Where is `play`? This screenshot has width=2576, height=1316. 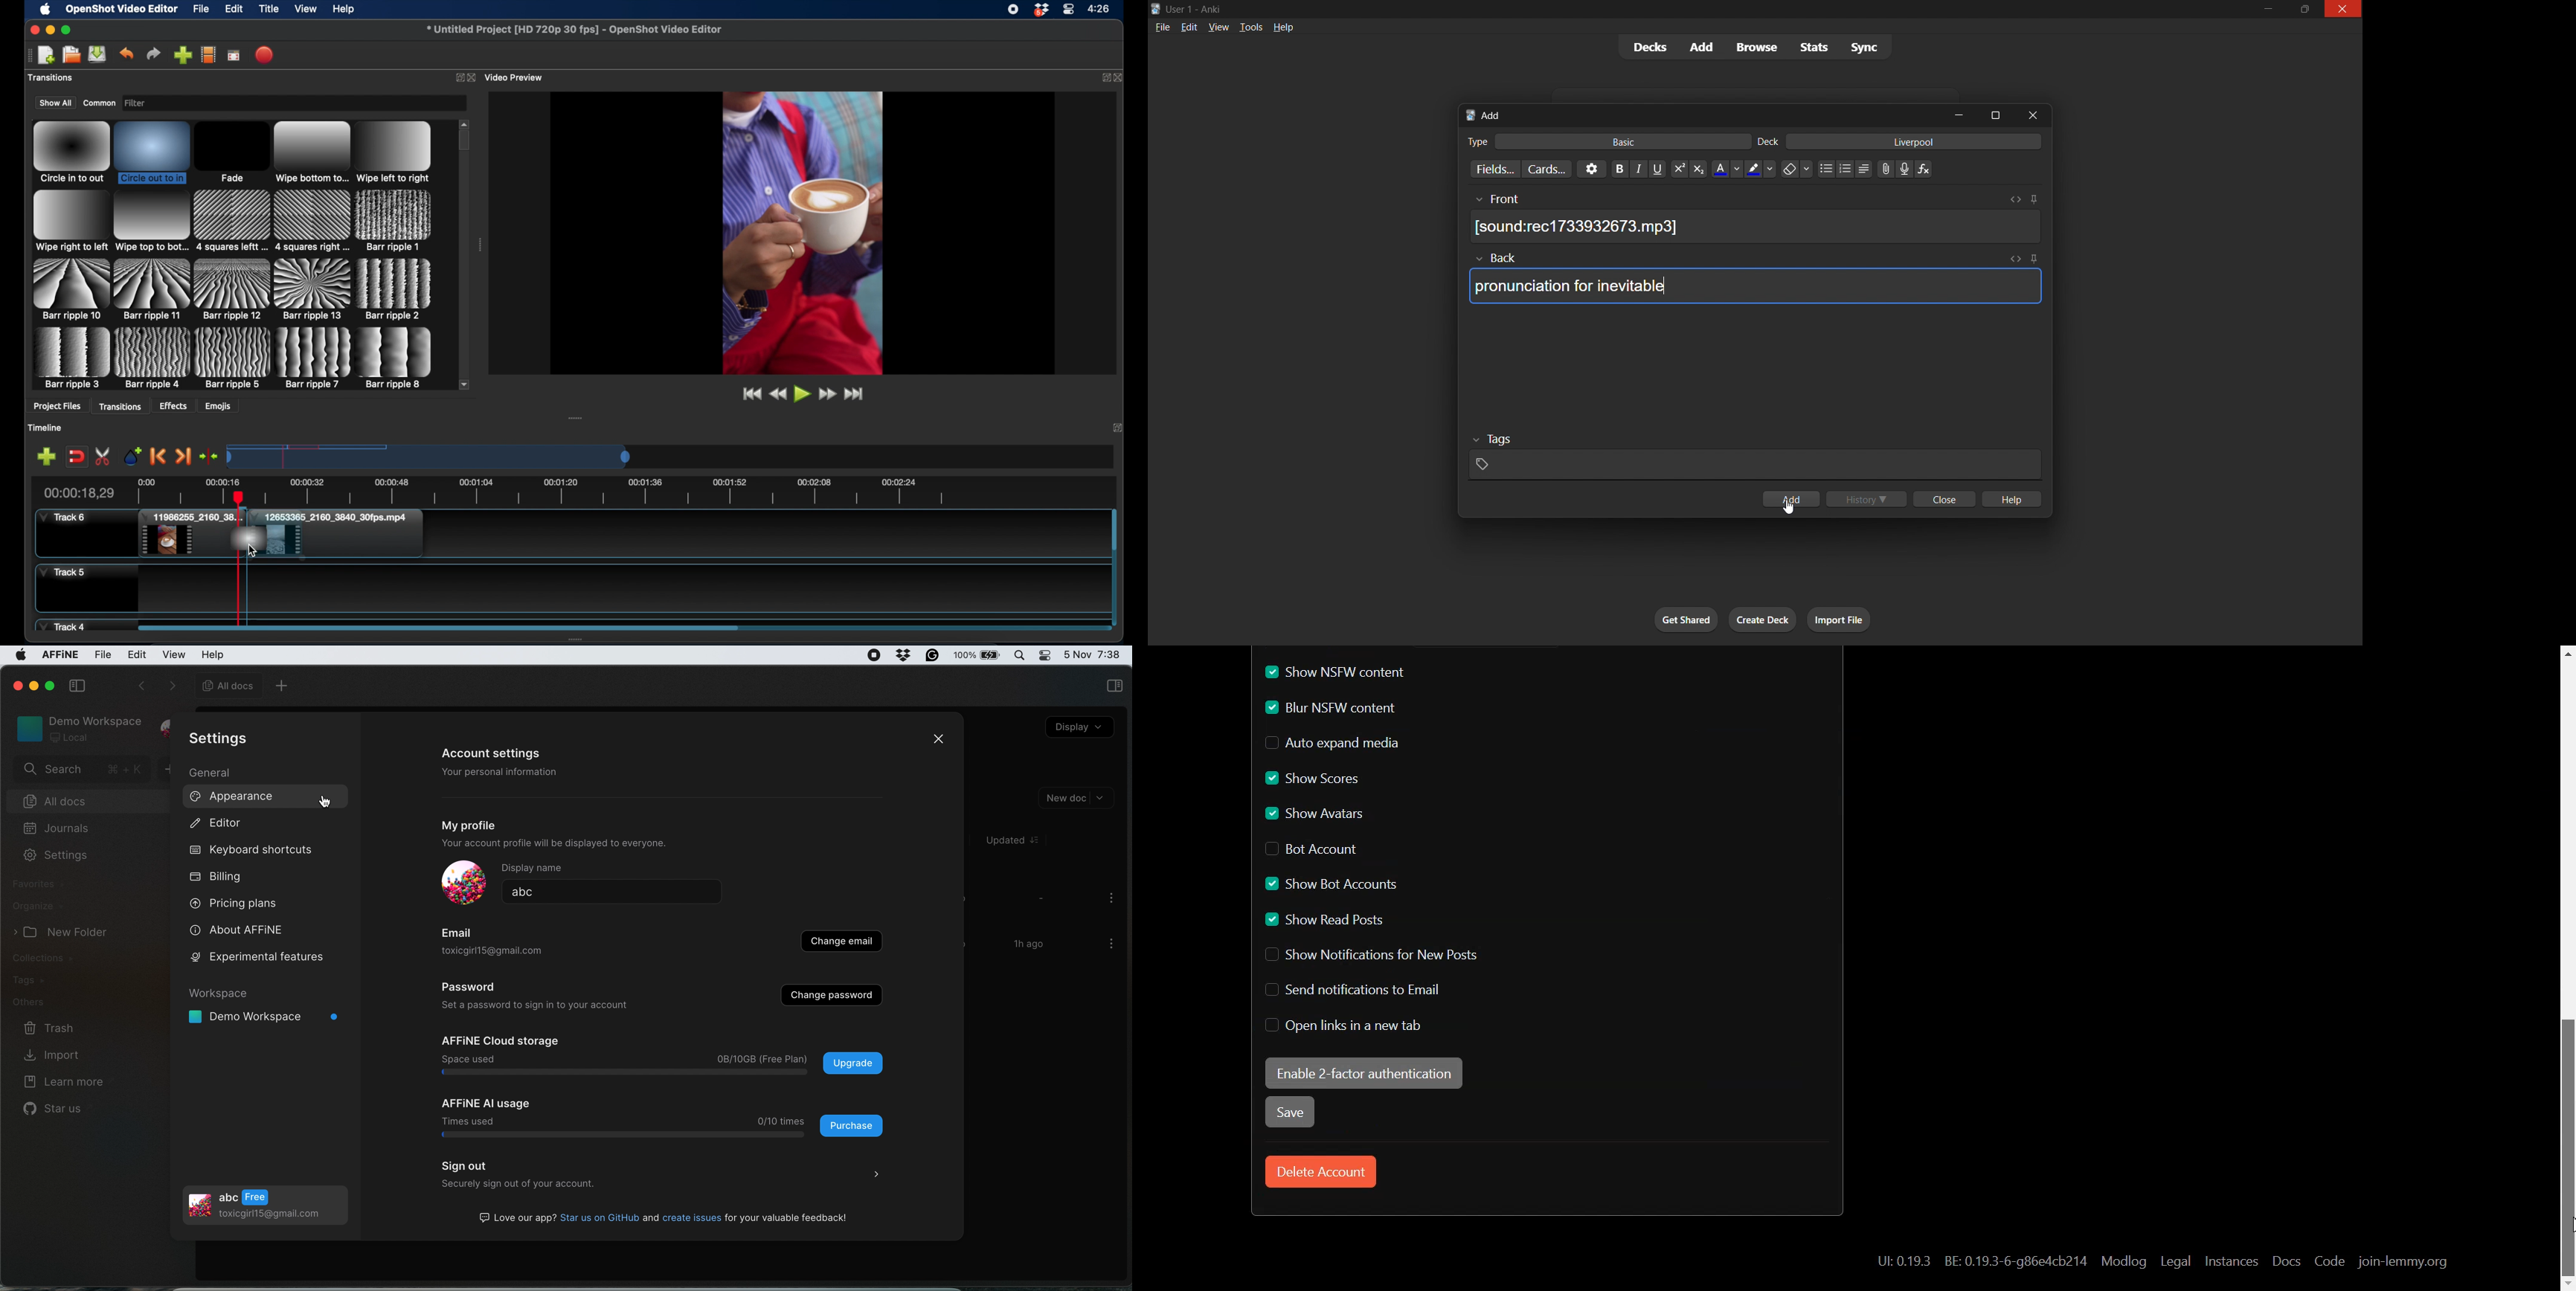 play is located at coordinates (802, 395).